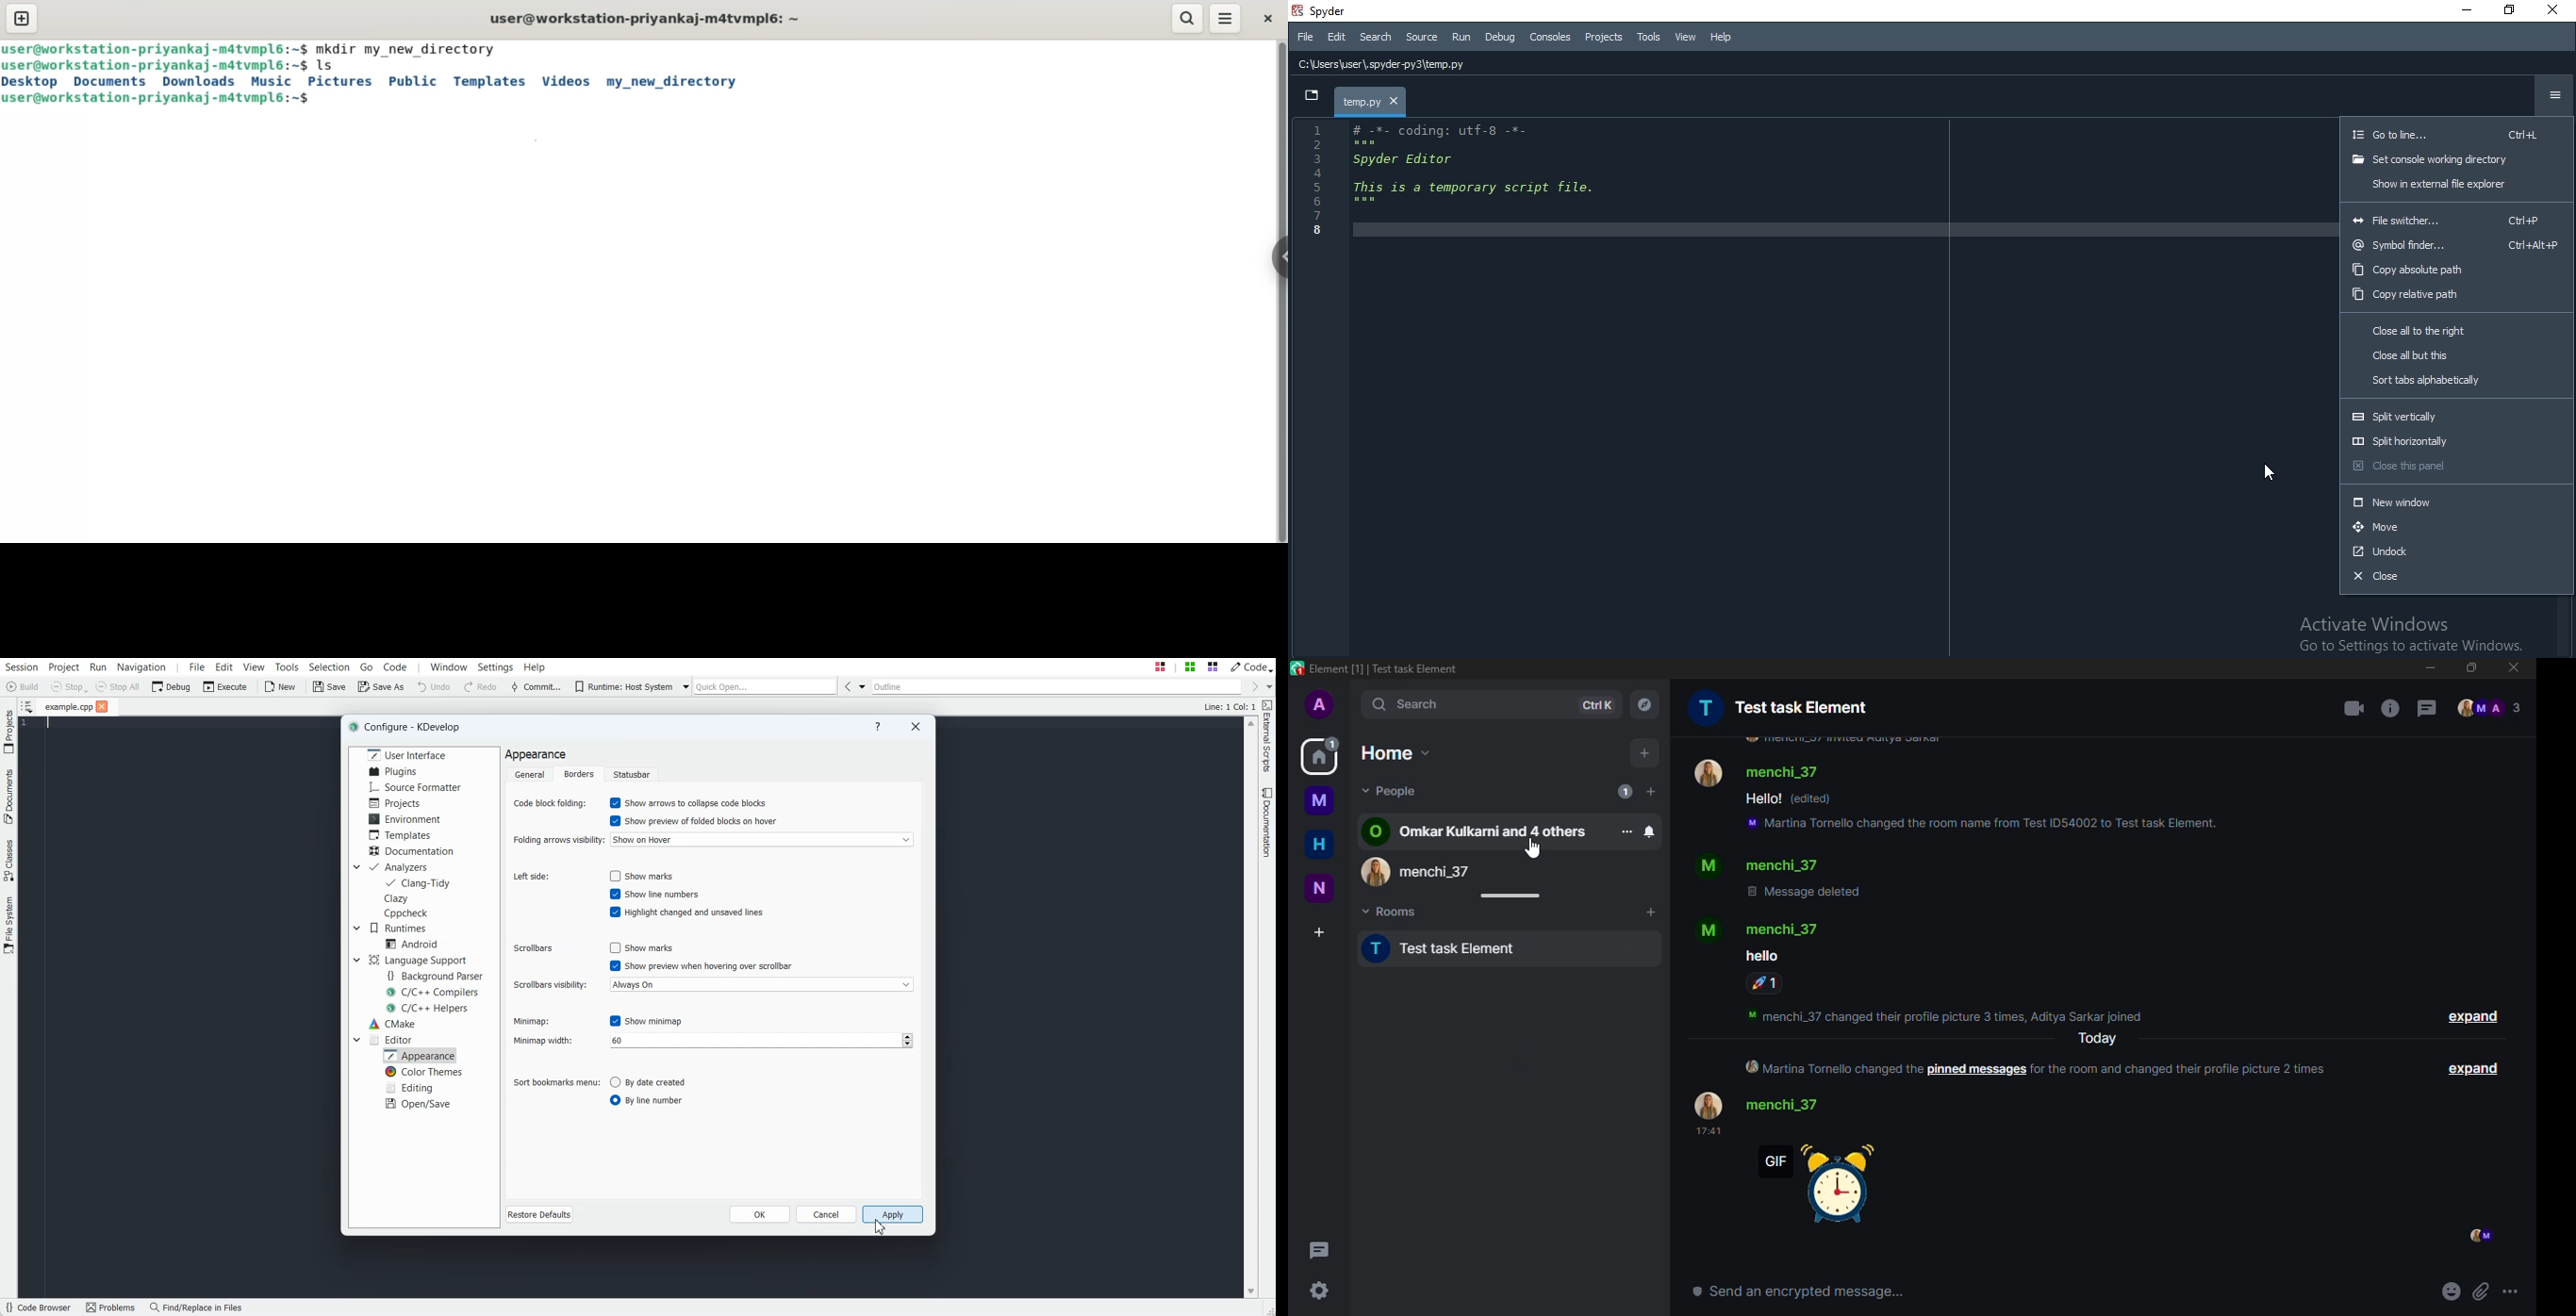 Image resolution: width=2576 pixels, height=1316 pixels. I want to click on close all but this, so click(2458, 356).